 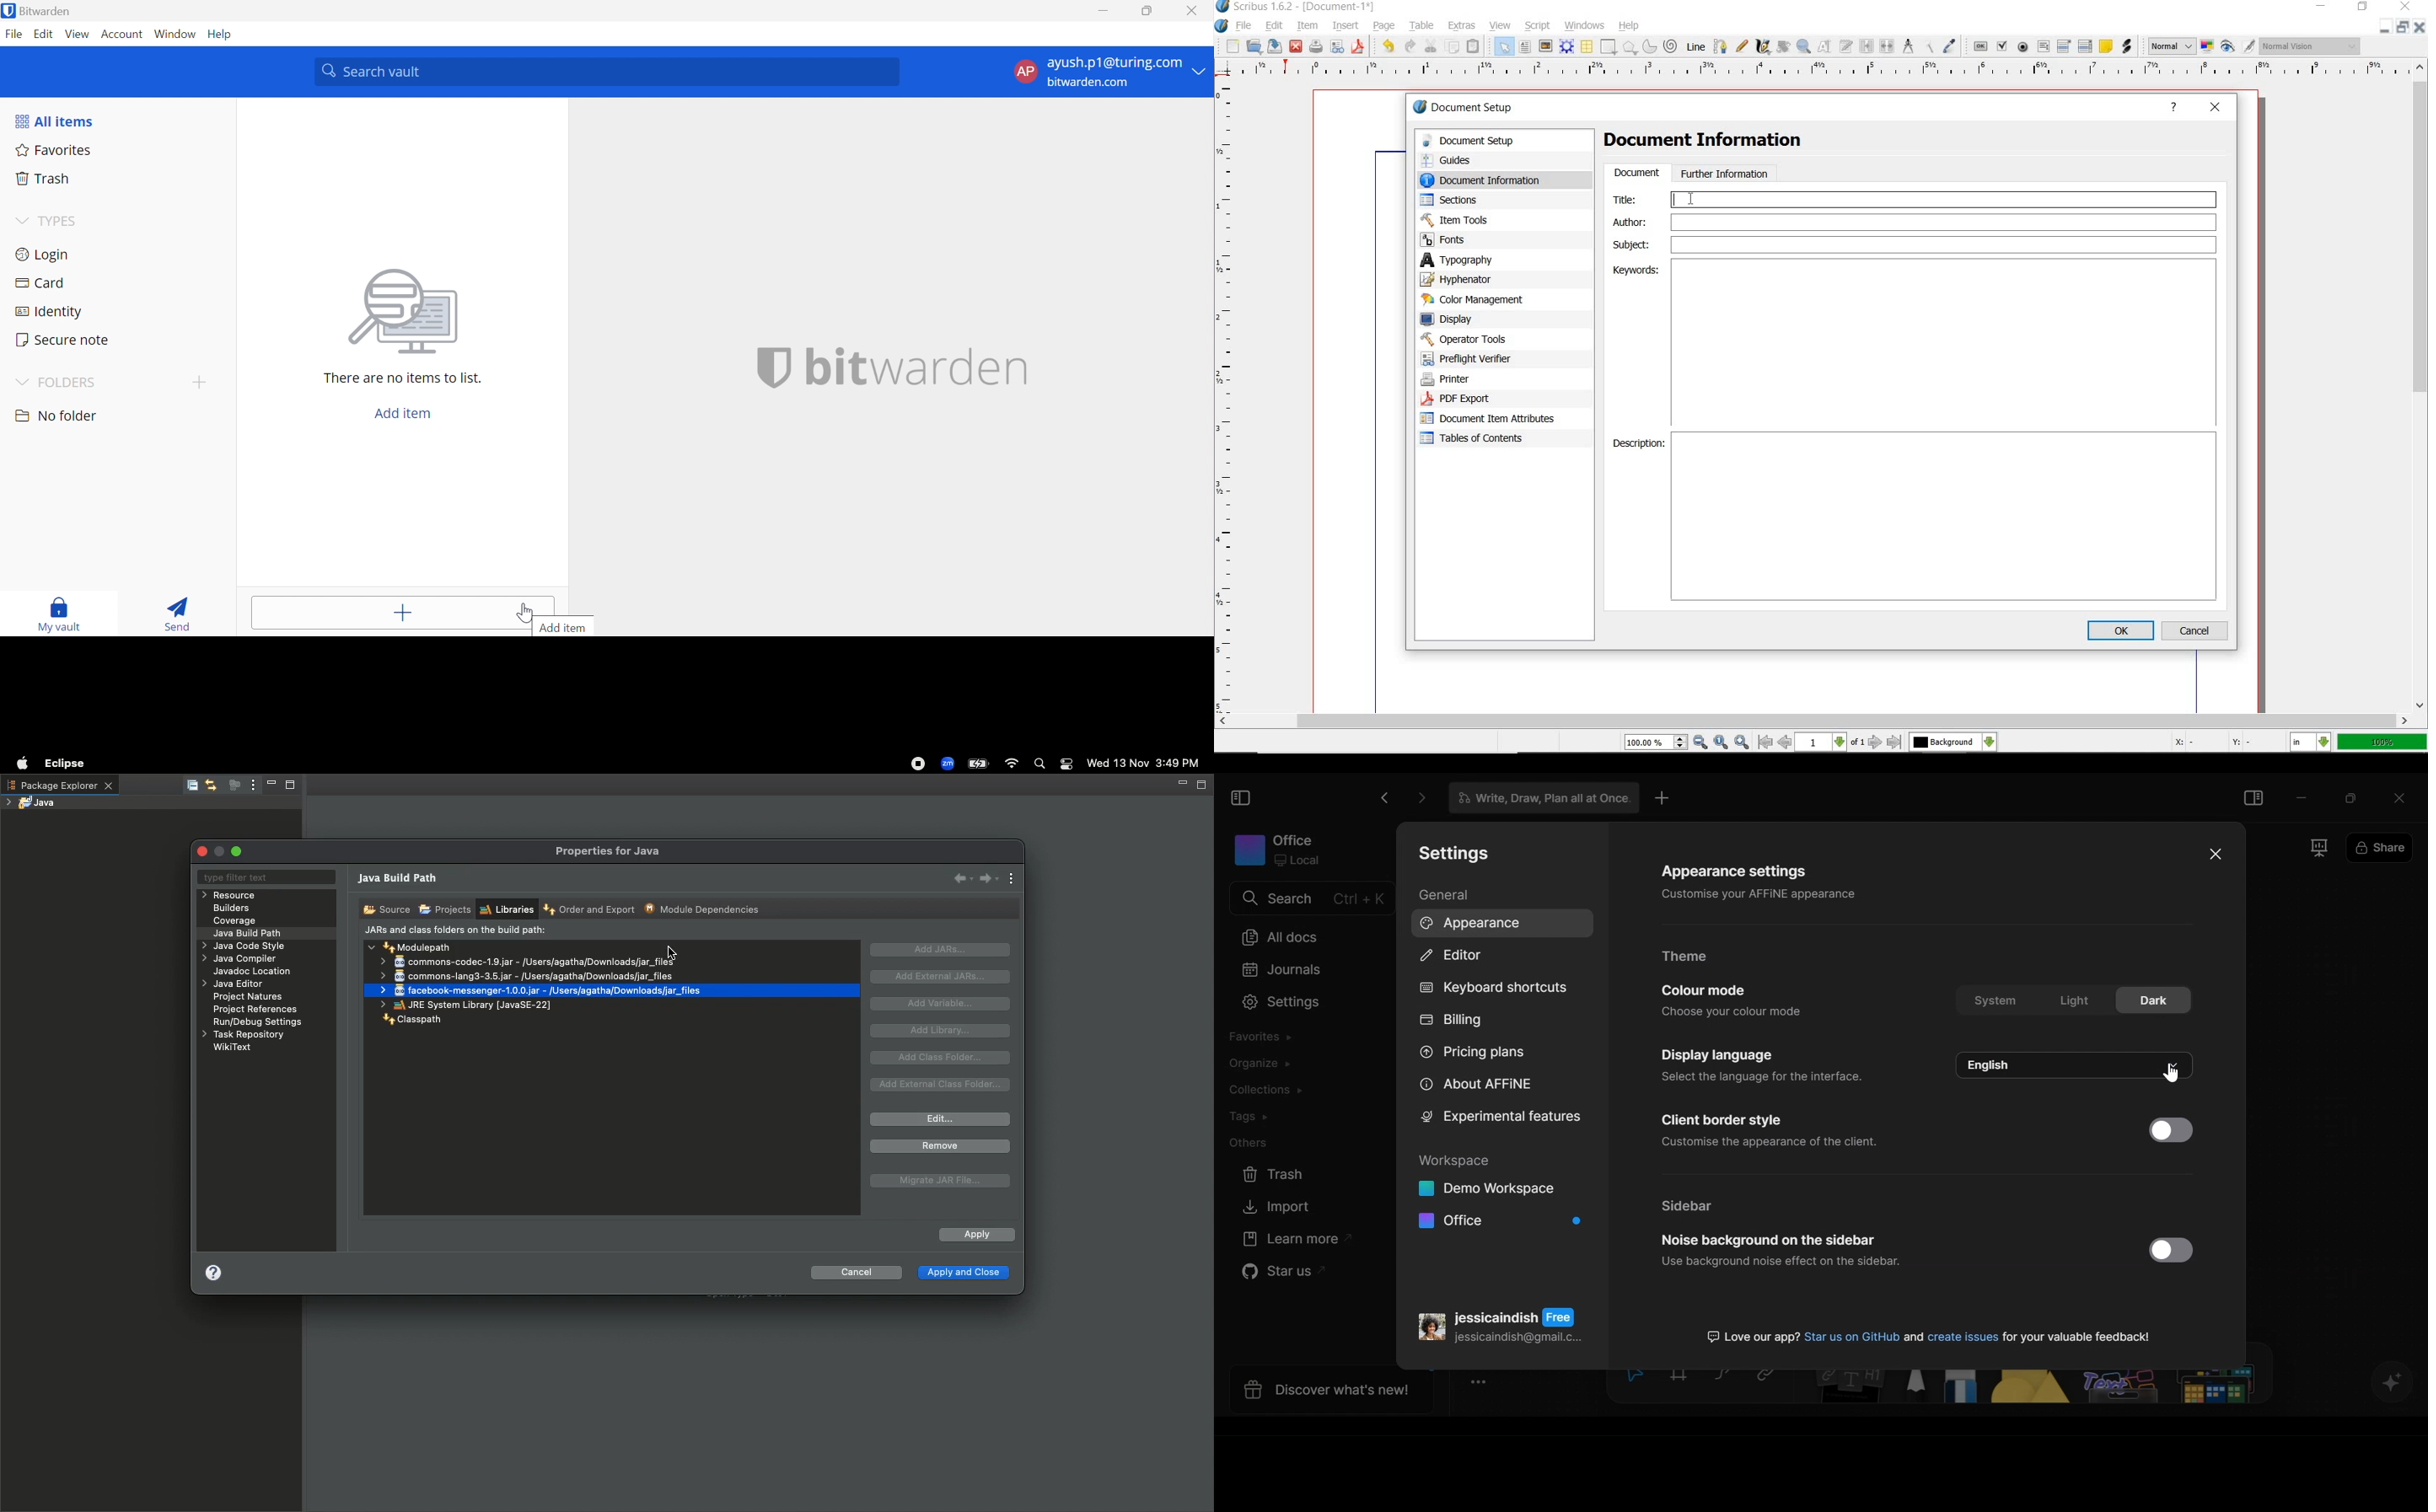 I want to click on Others, so click(x=2169, y=1389).